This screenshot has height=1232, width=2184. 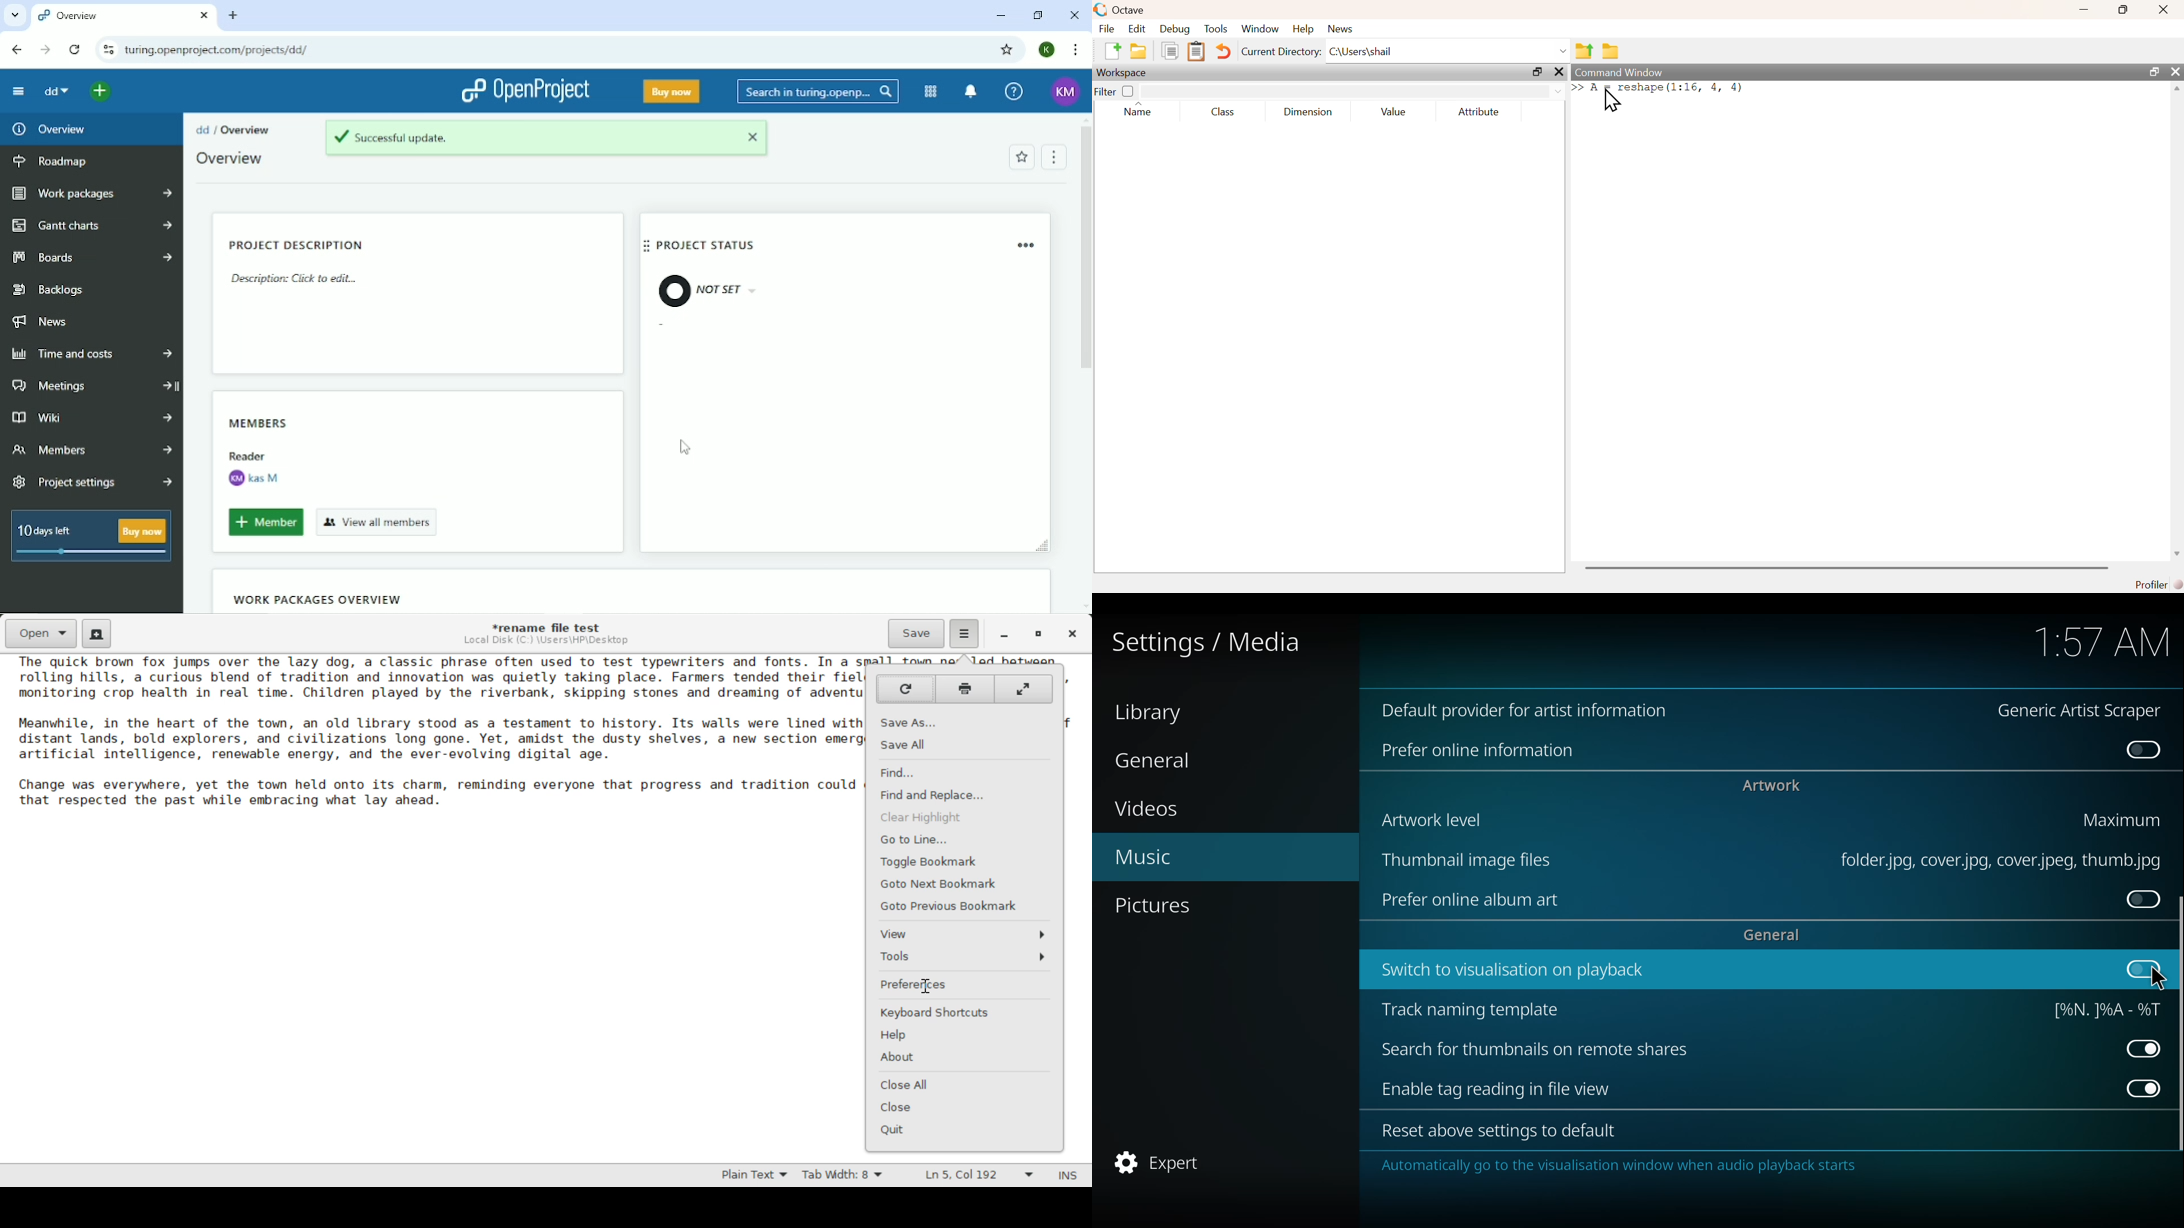 I want to click on general, so click(x=1154, y=761).